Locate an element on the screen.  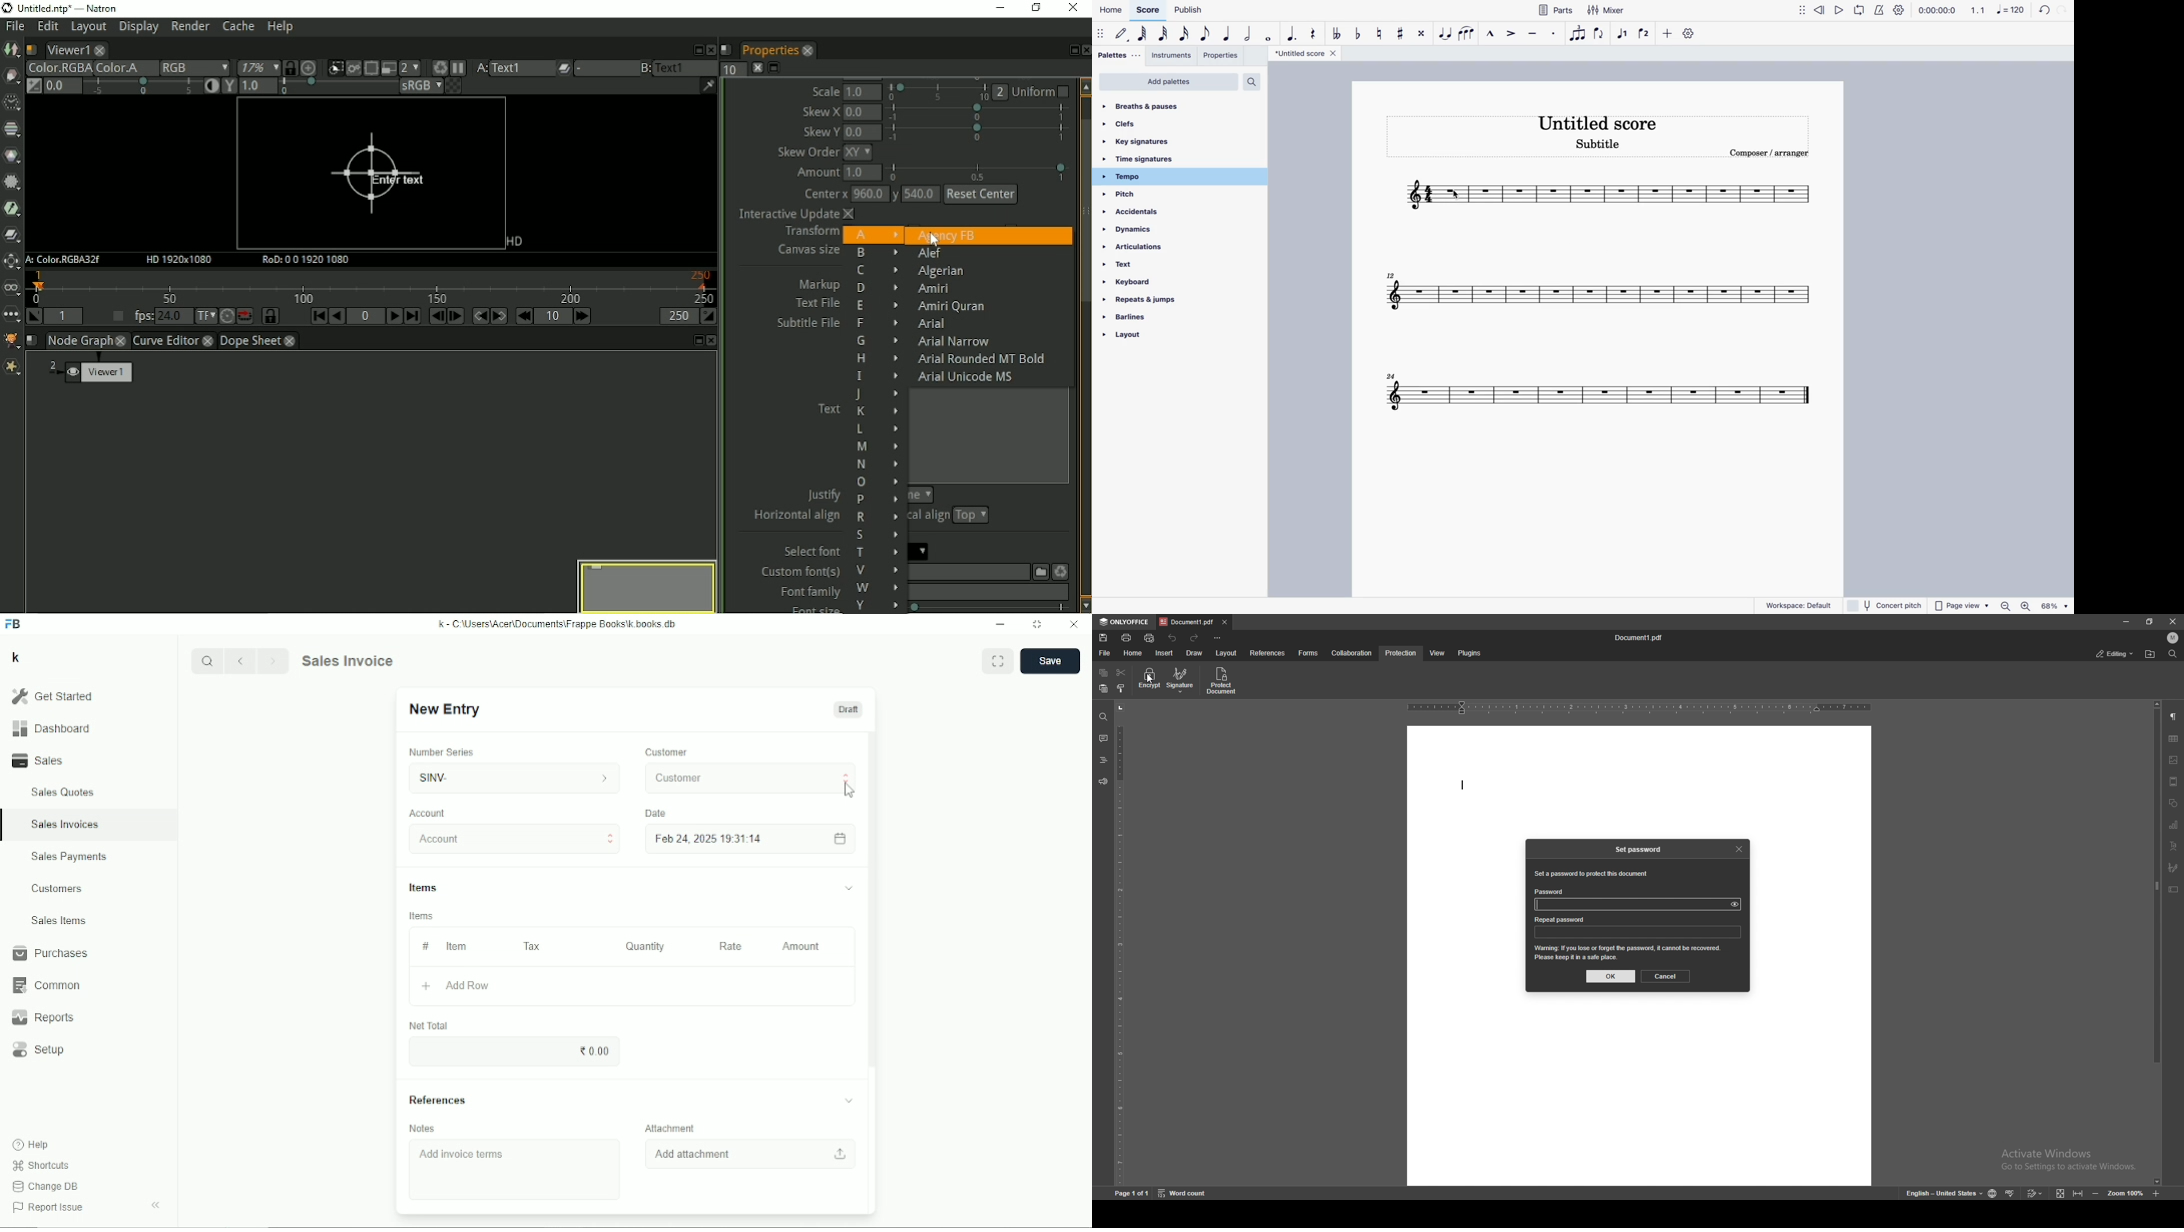
play is located at coordinates (1839, 9).